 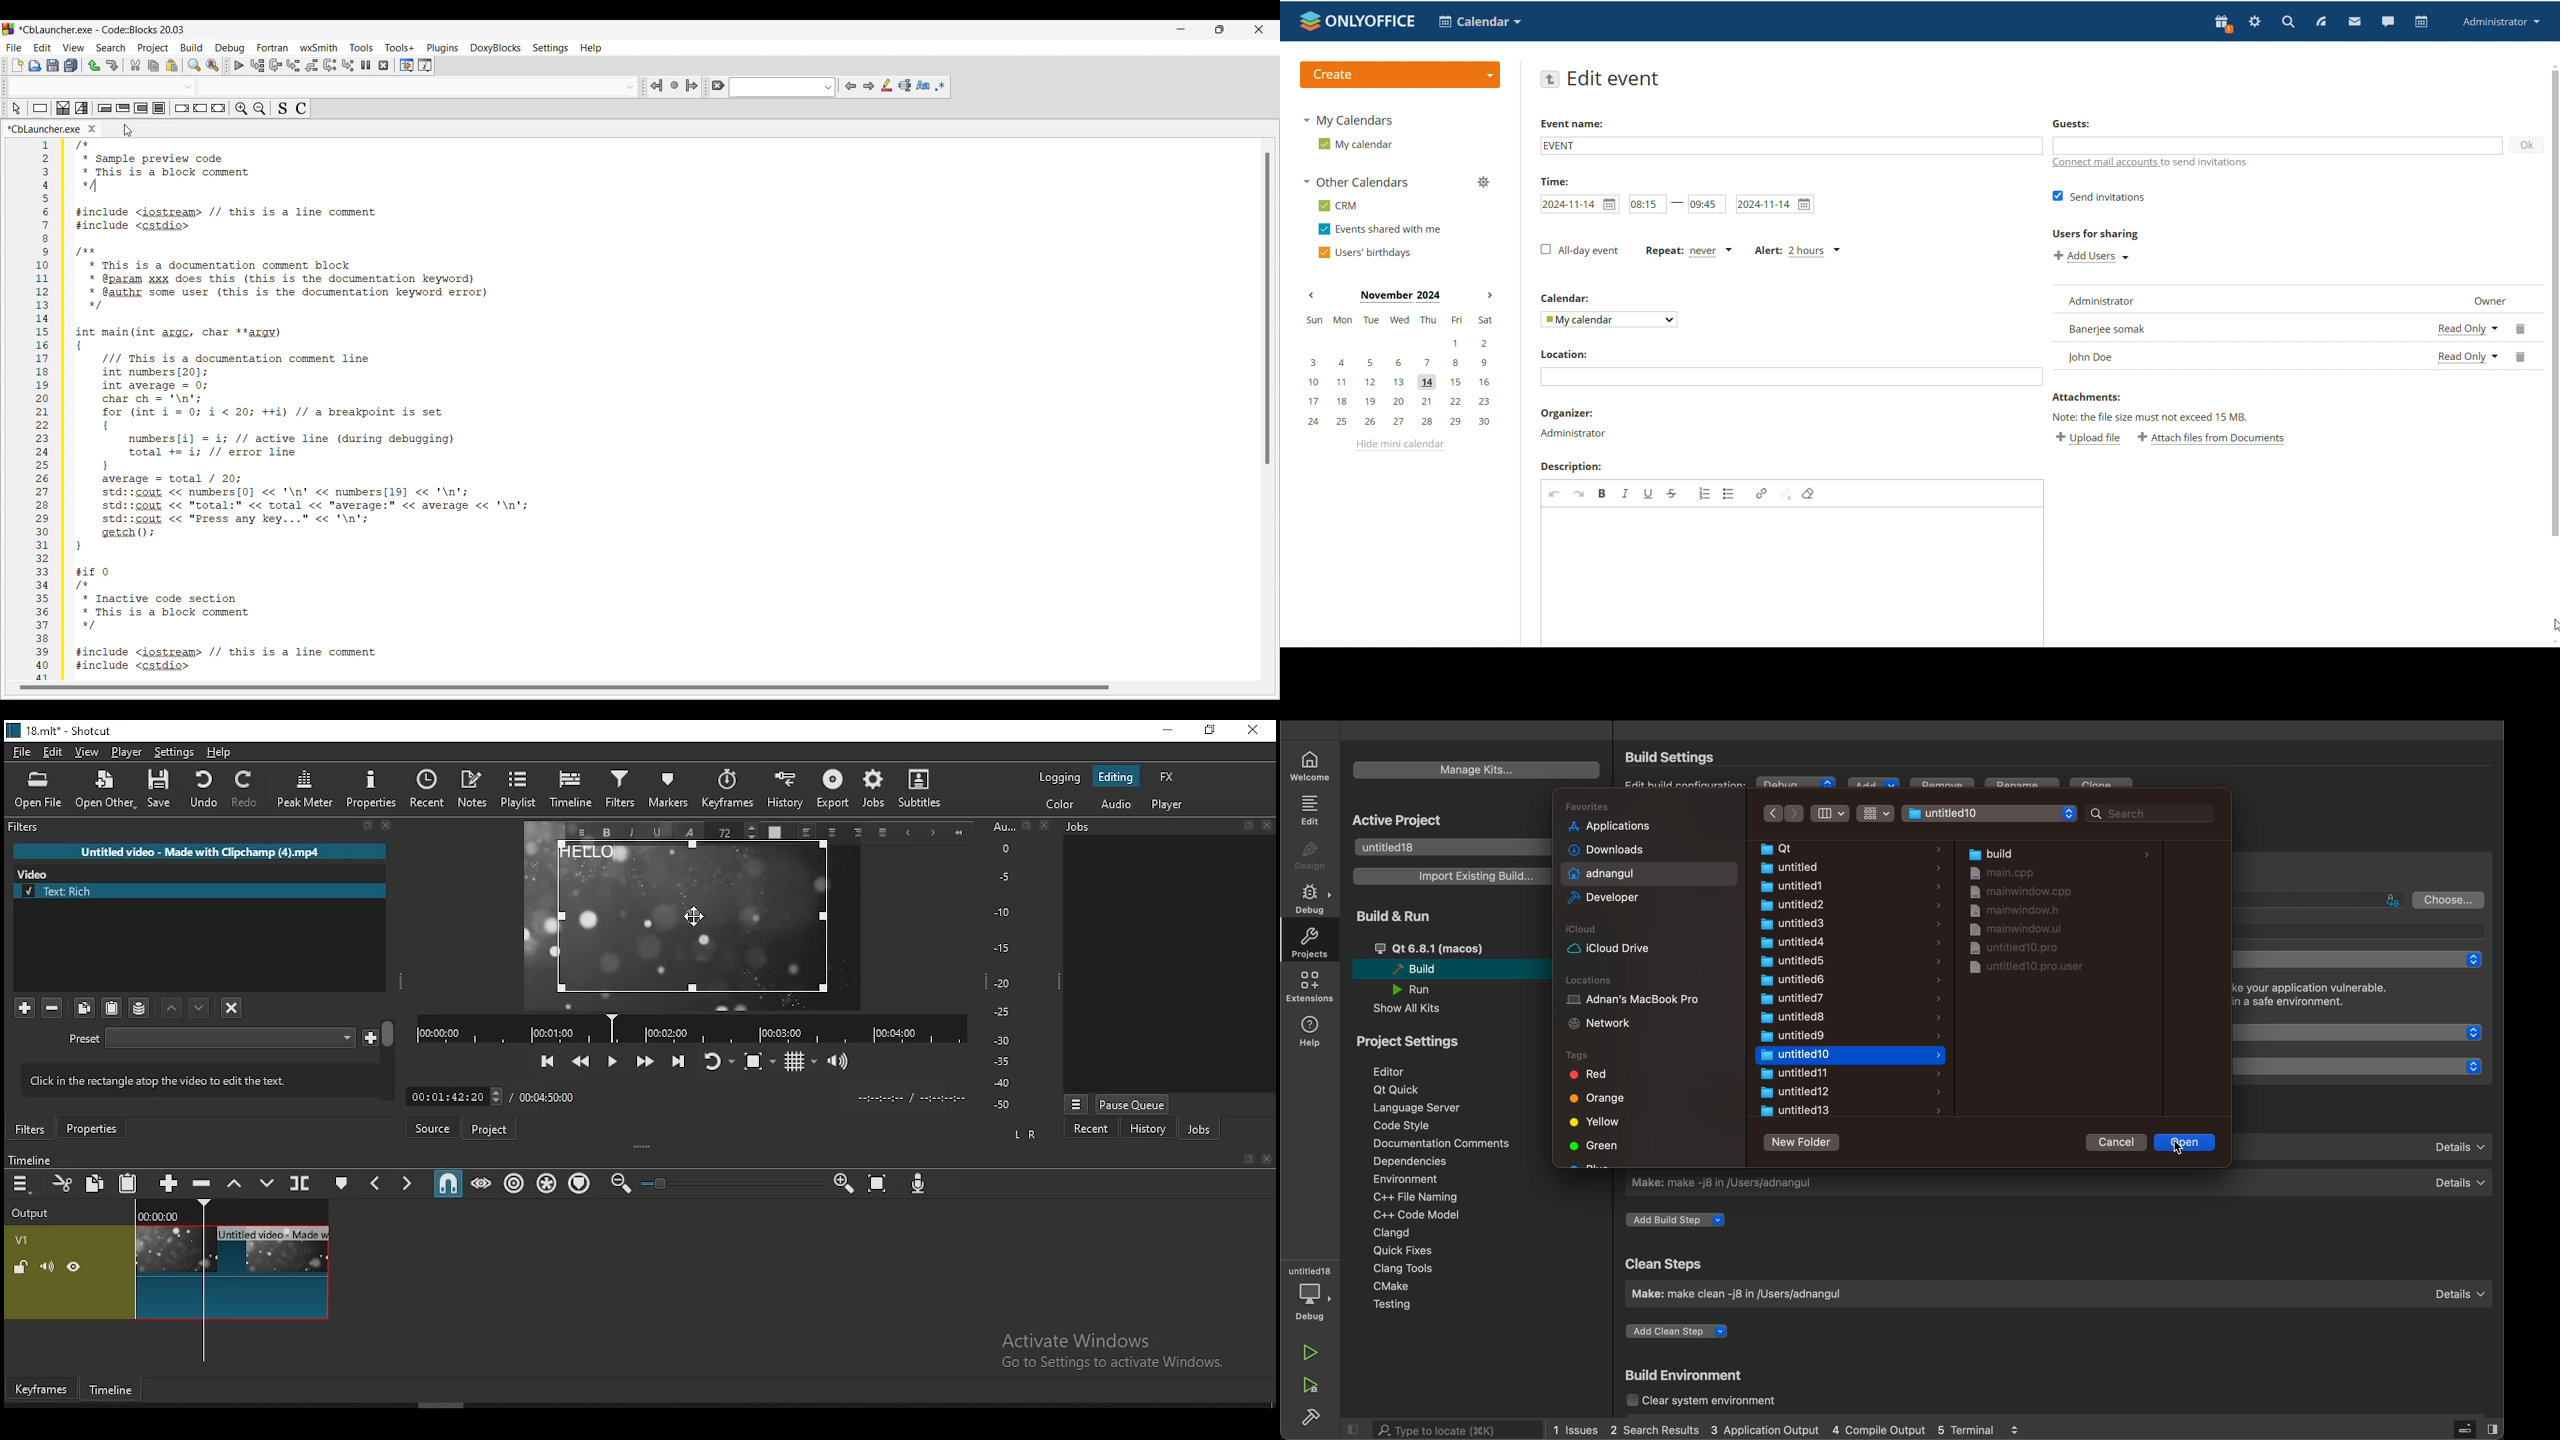 What do you see at coordinates (1848, 1054) in the screenshot?
I see `untitled10` at bounding box center [1848, 1054].